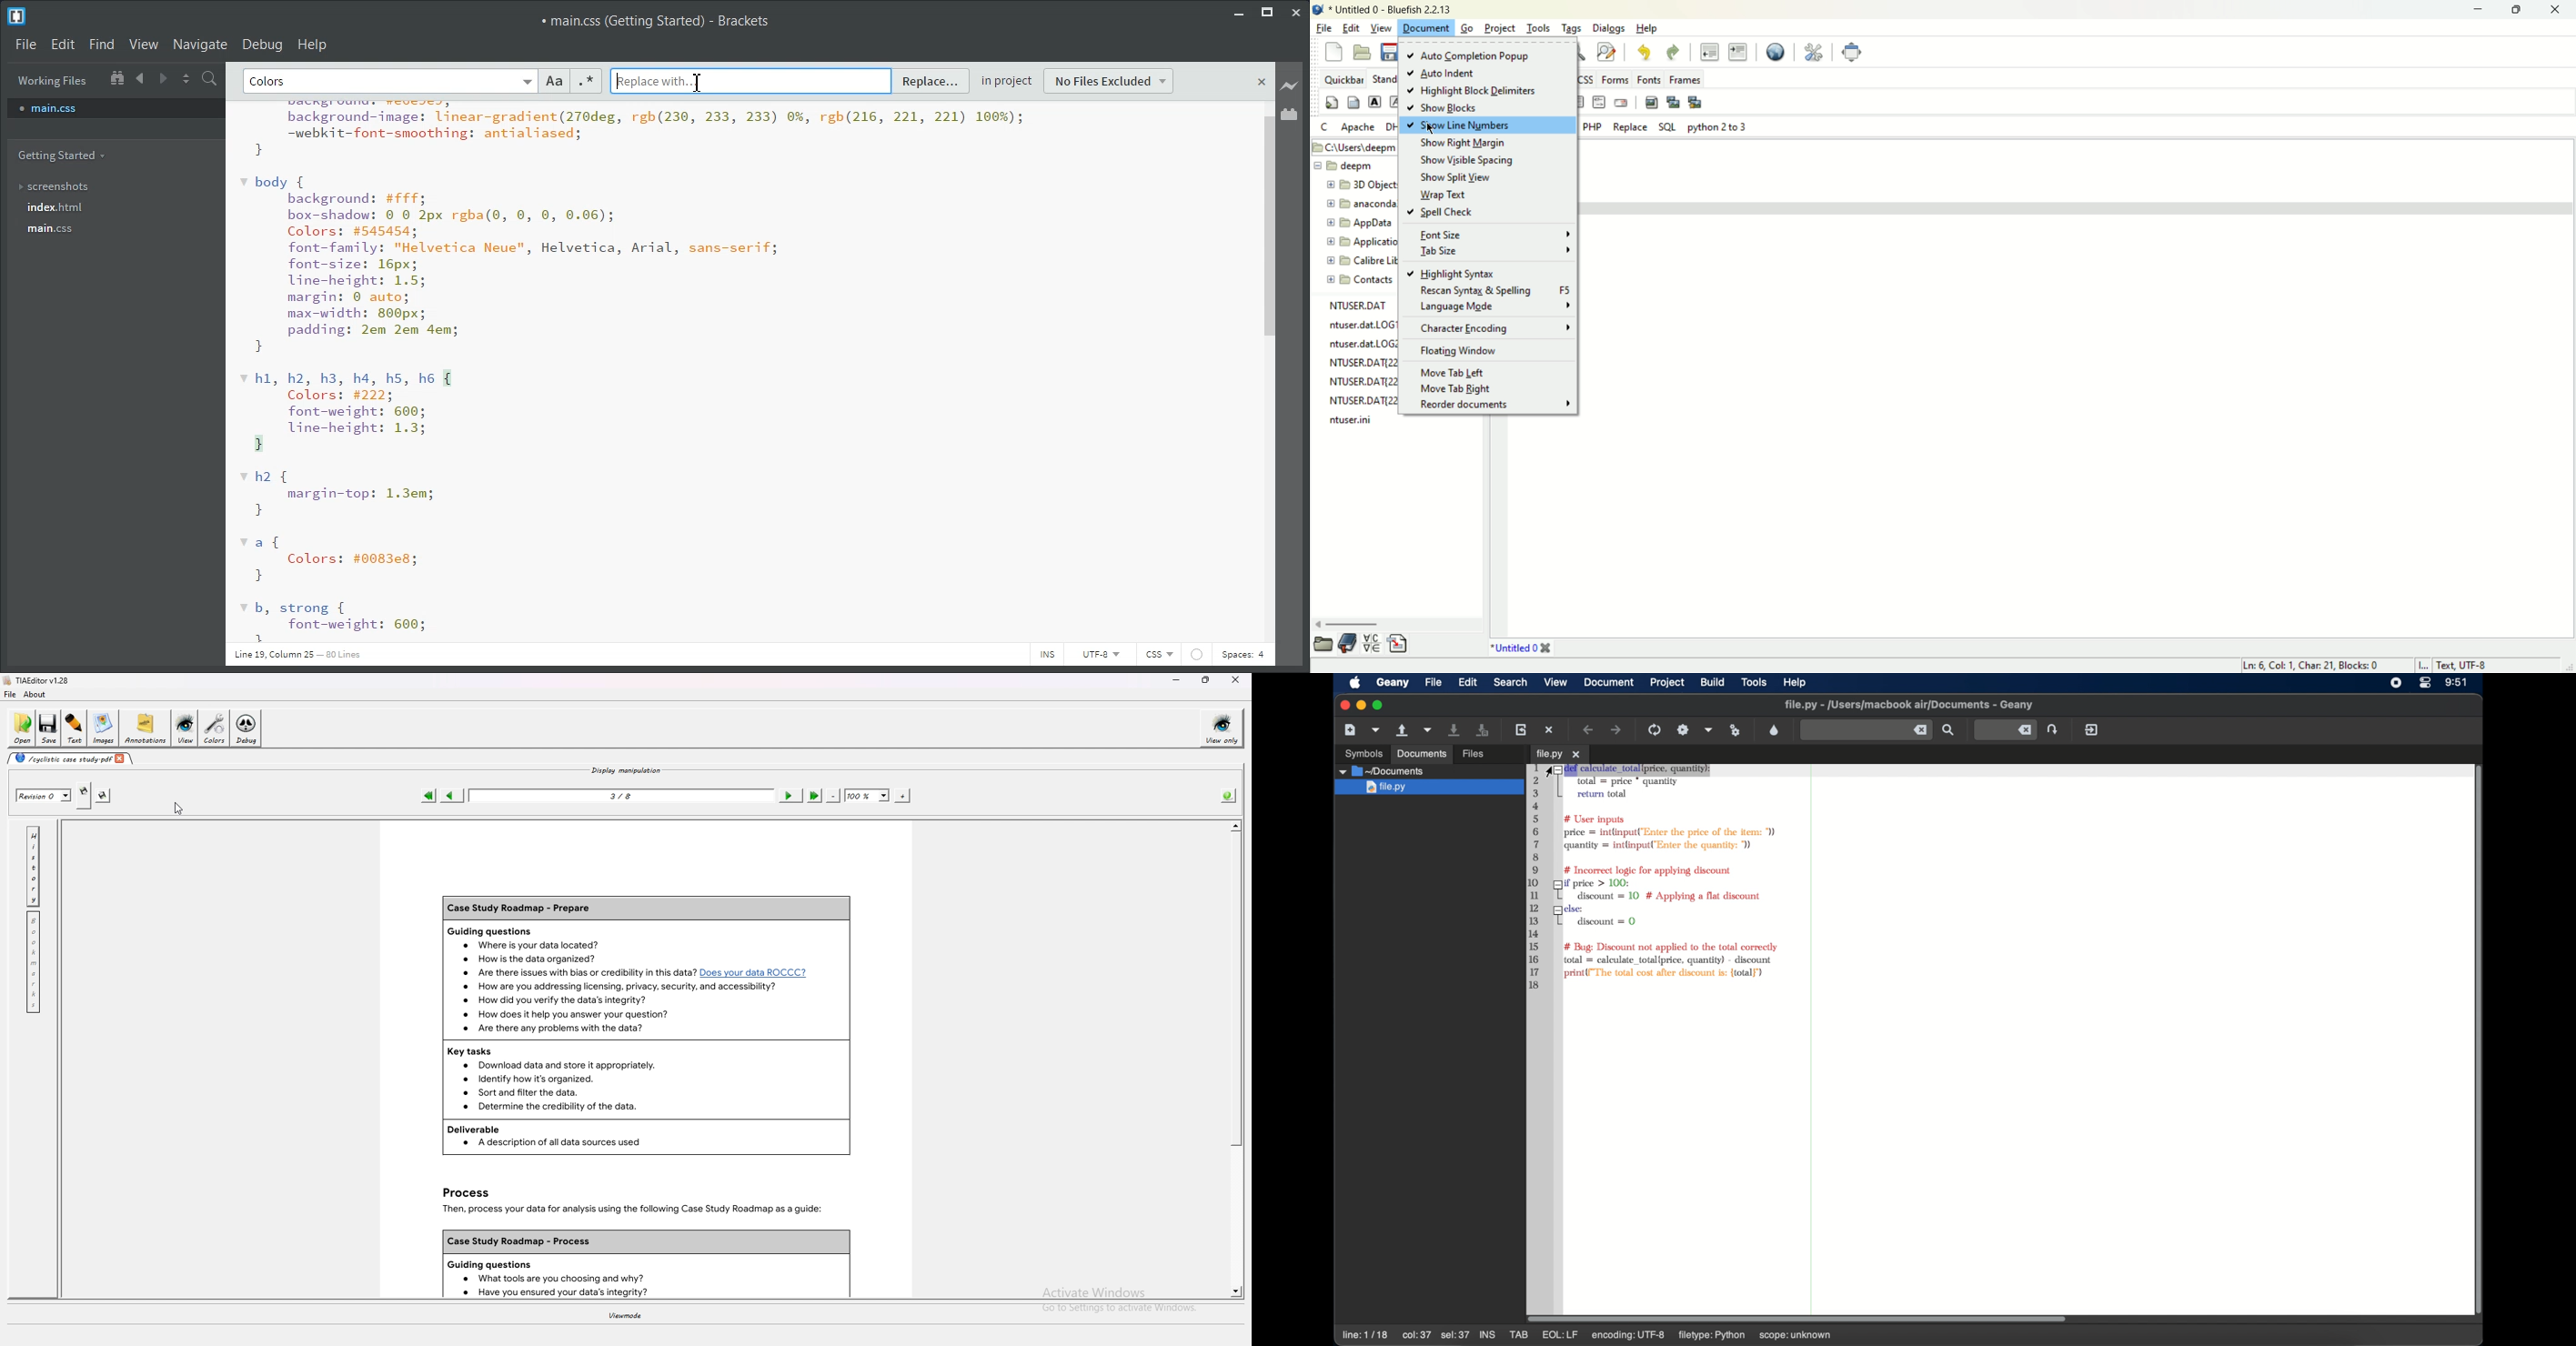 Image resolution: width=2576 pixels, height=1372 pixels. What do you see at coordinates (1362, 381) in the screenshot?
I see `NTUSER.DAT{22` at bounding box center [1362, 381].